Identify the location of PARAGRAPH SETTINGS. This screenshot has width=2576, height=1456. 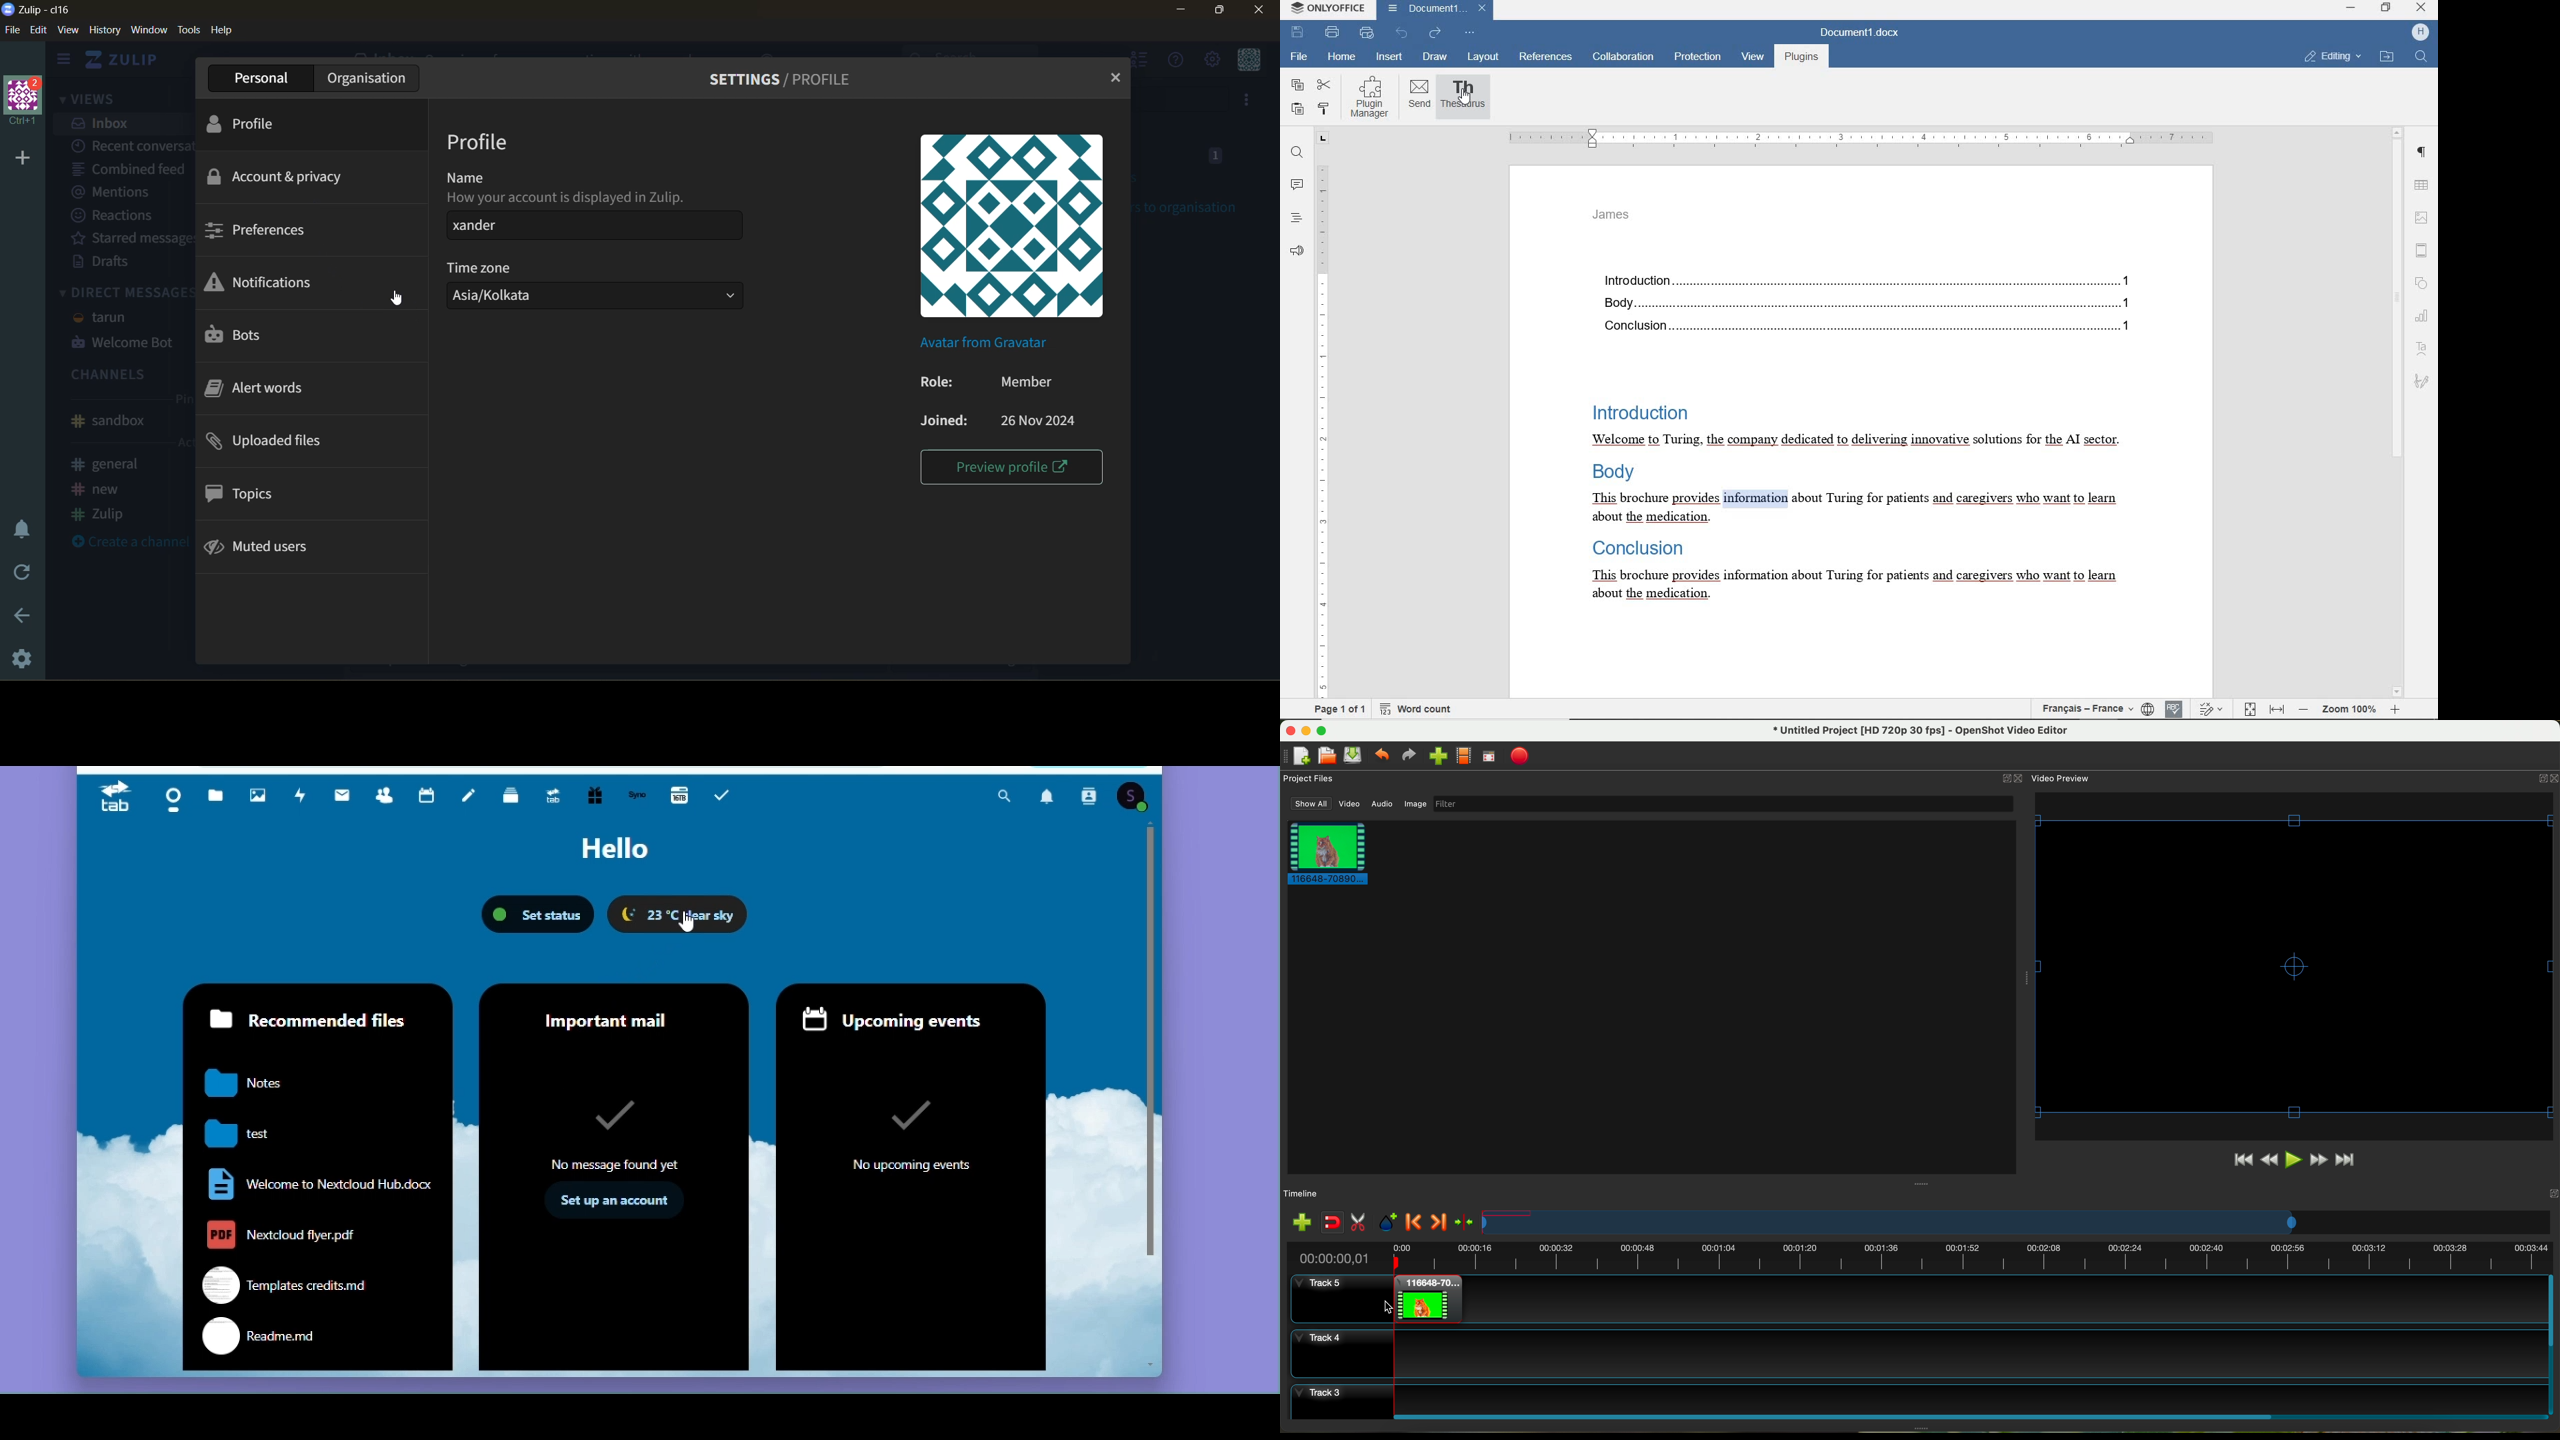
(2423, 151).